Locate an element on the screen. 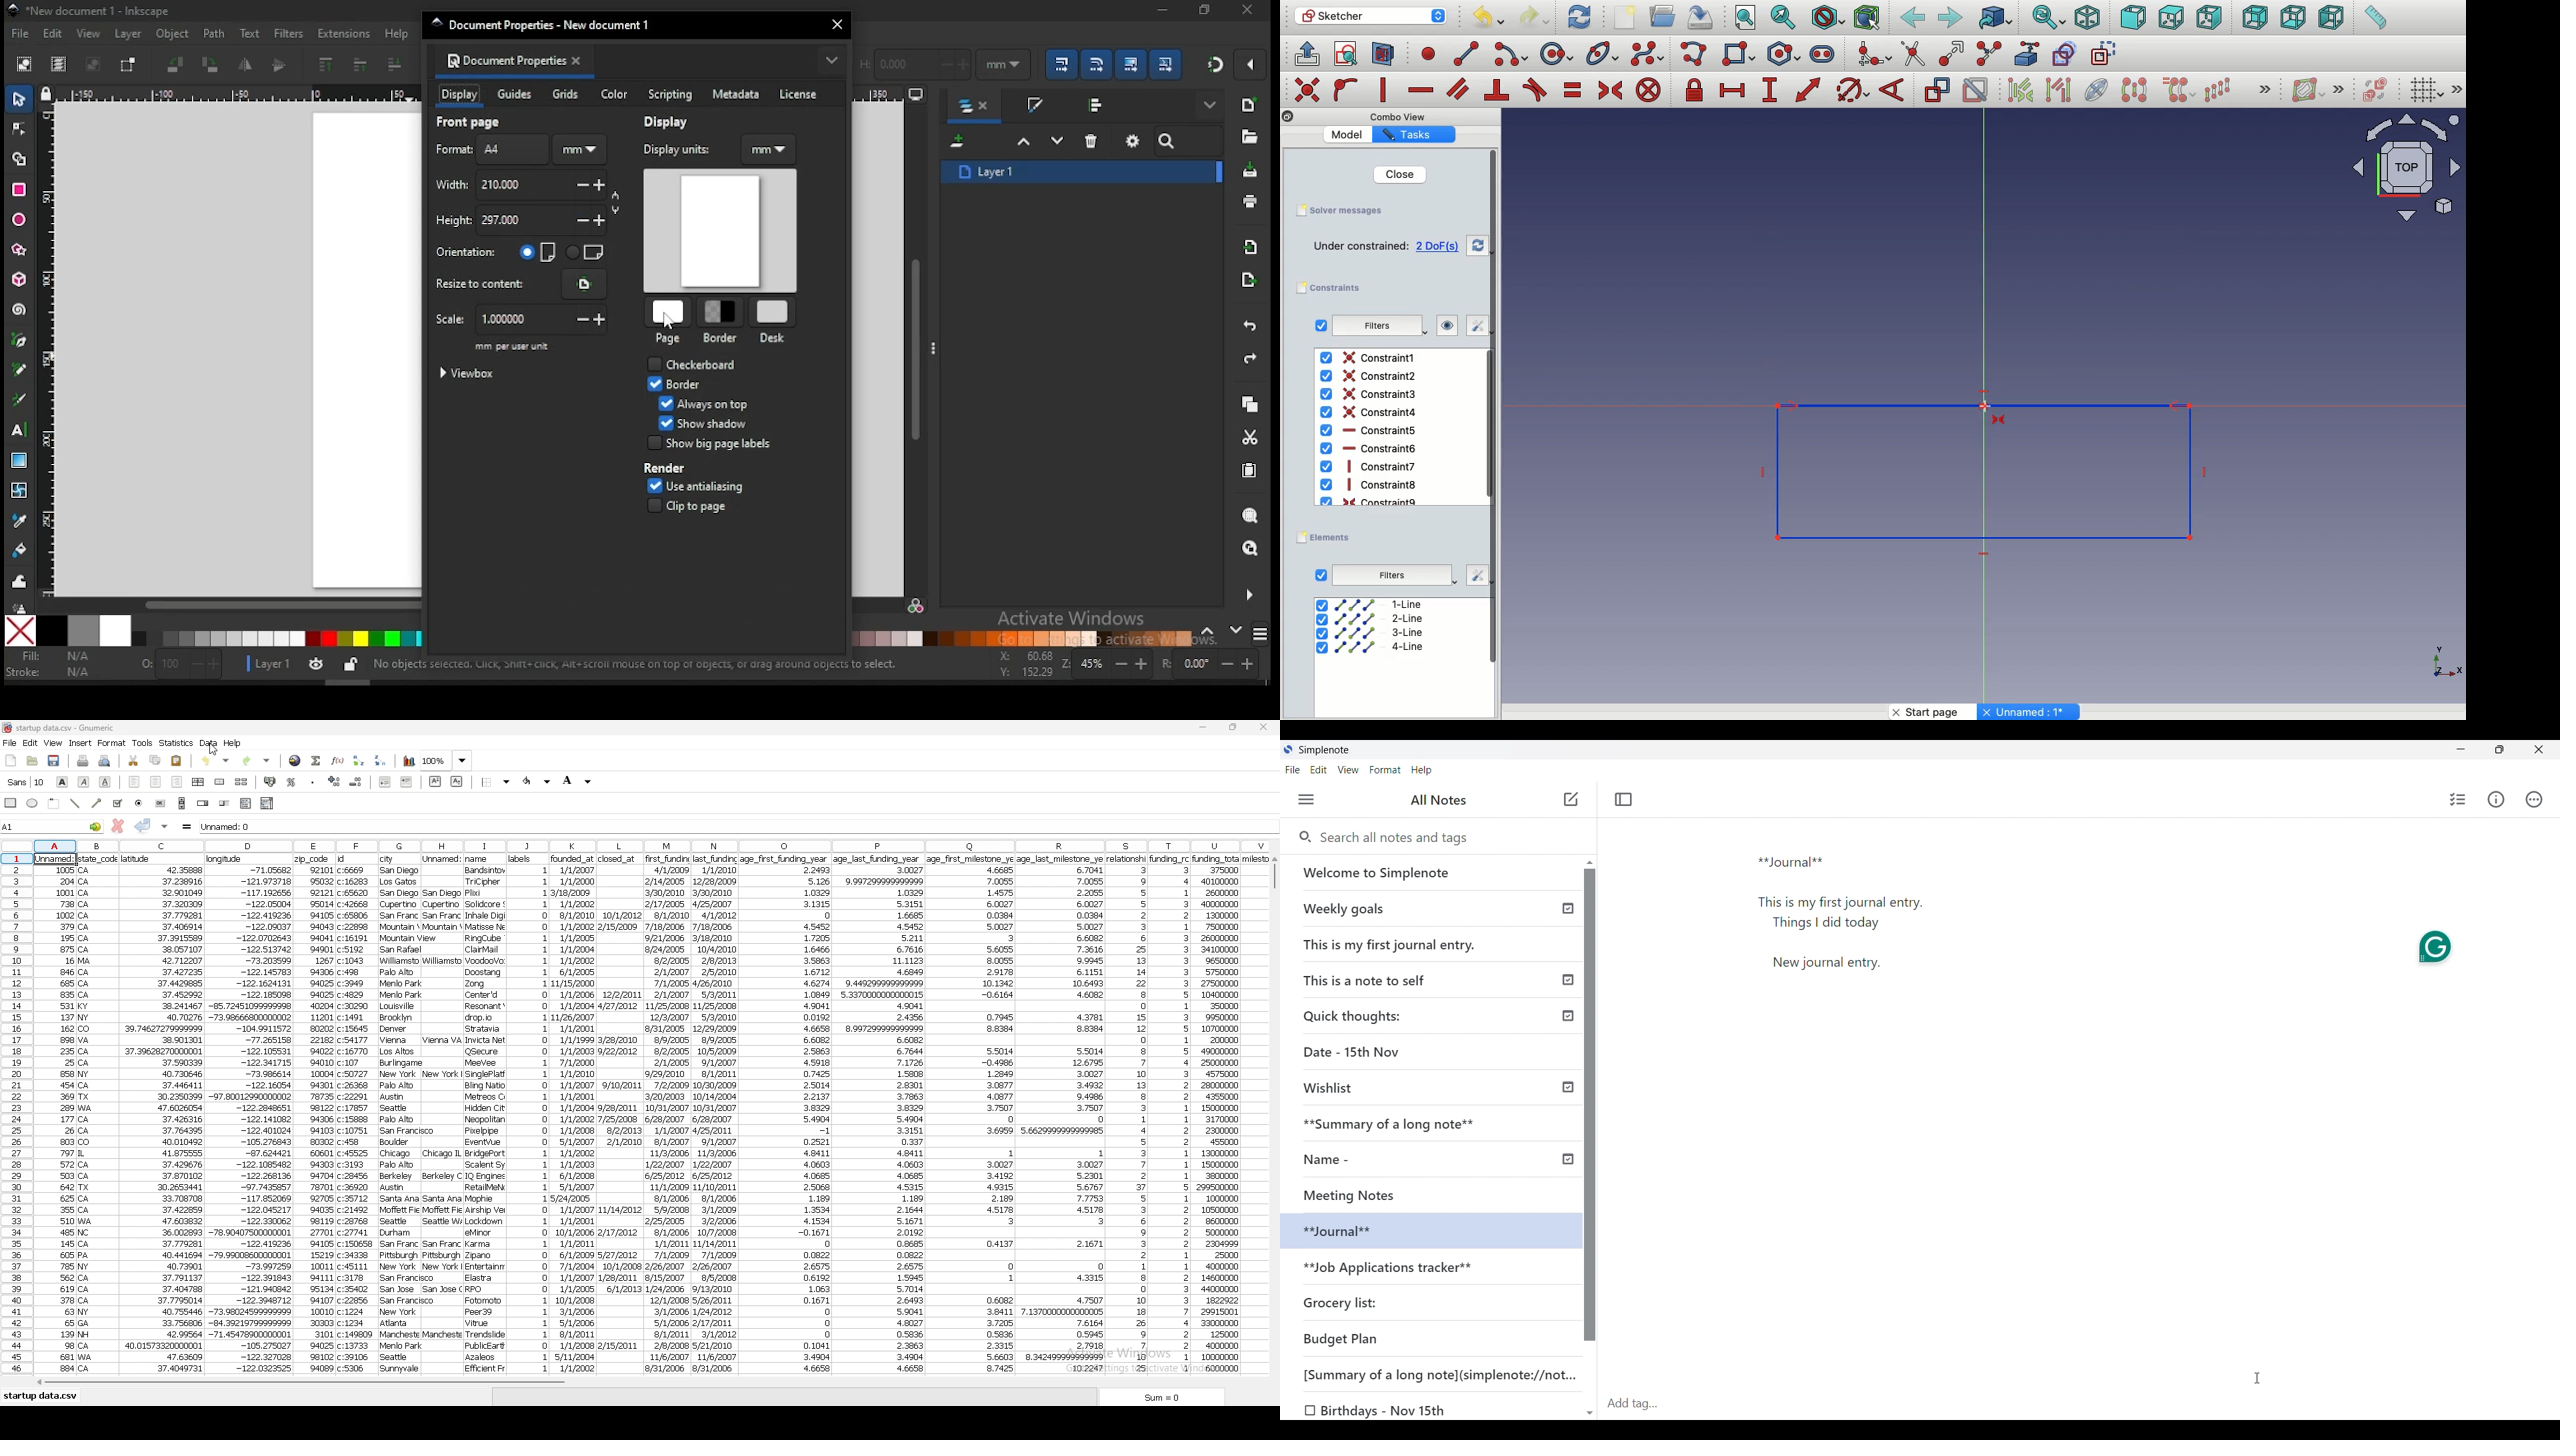 The width and height of the screenshot is (2576, 1456). Quick slide to bottom is located at coordinates (1590, 1414).